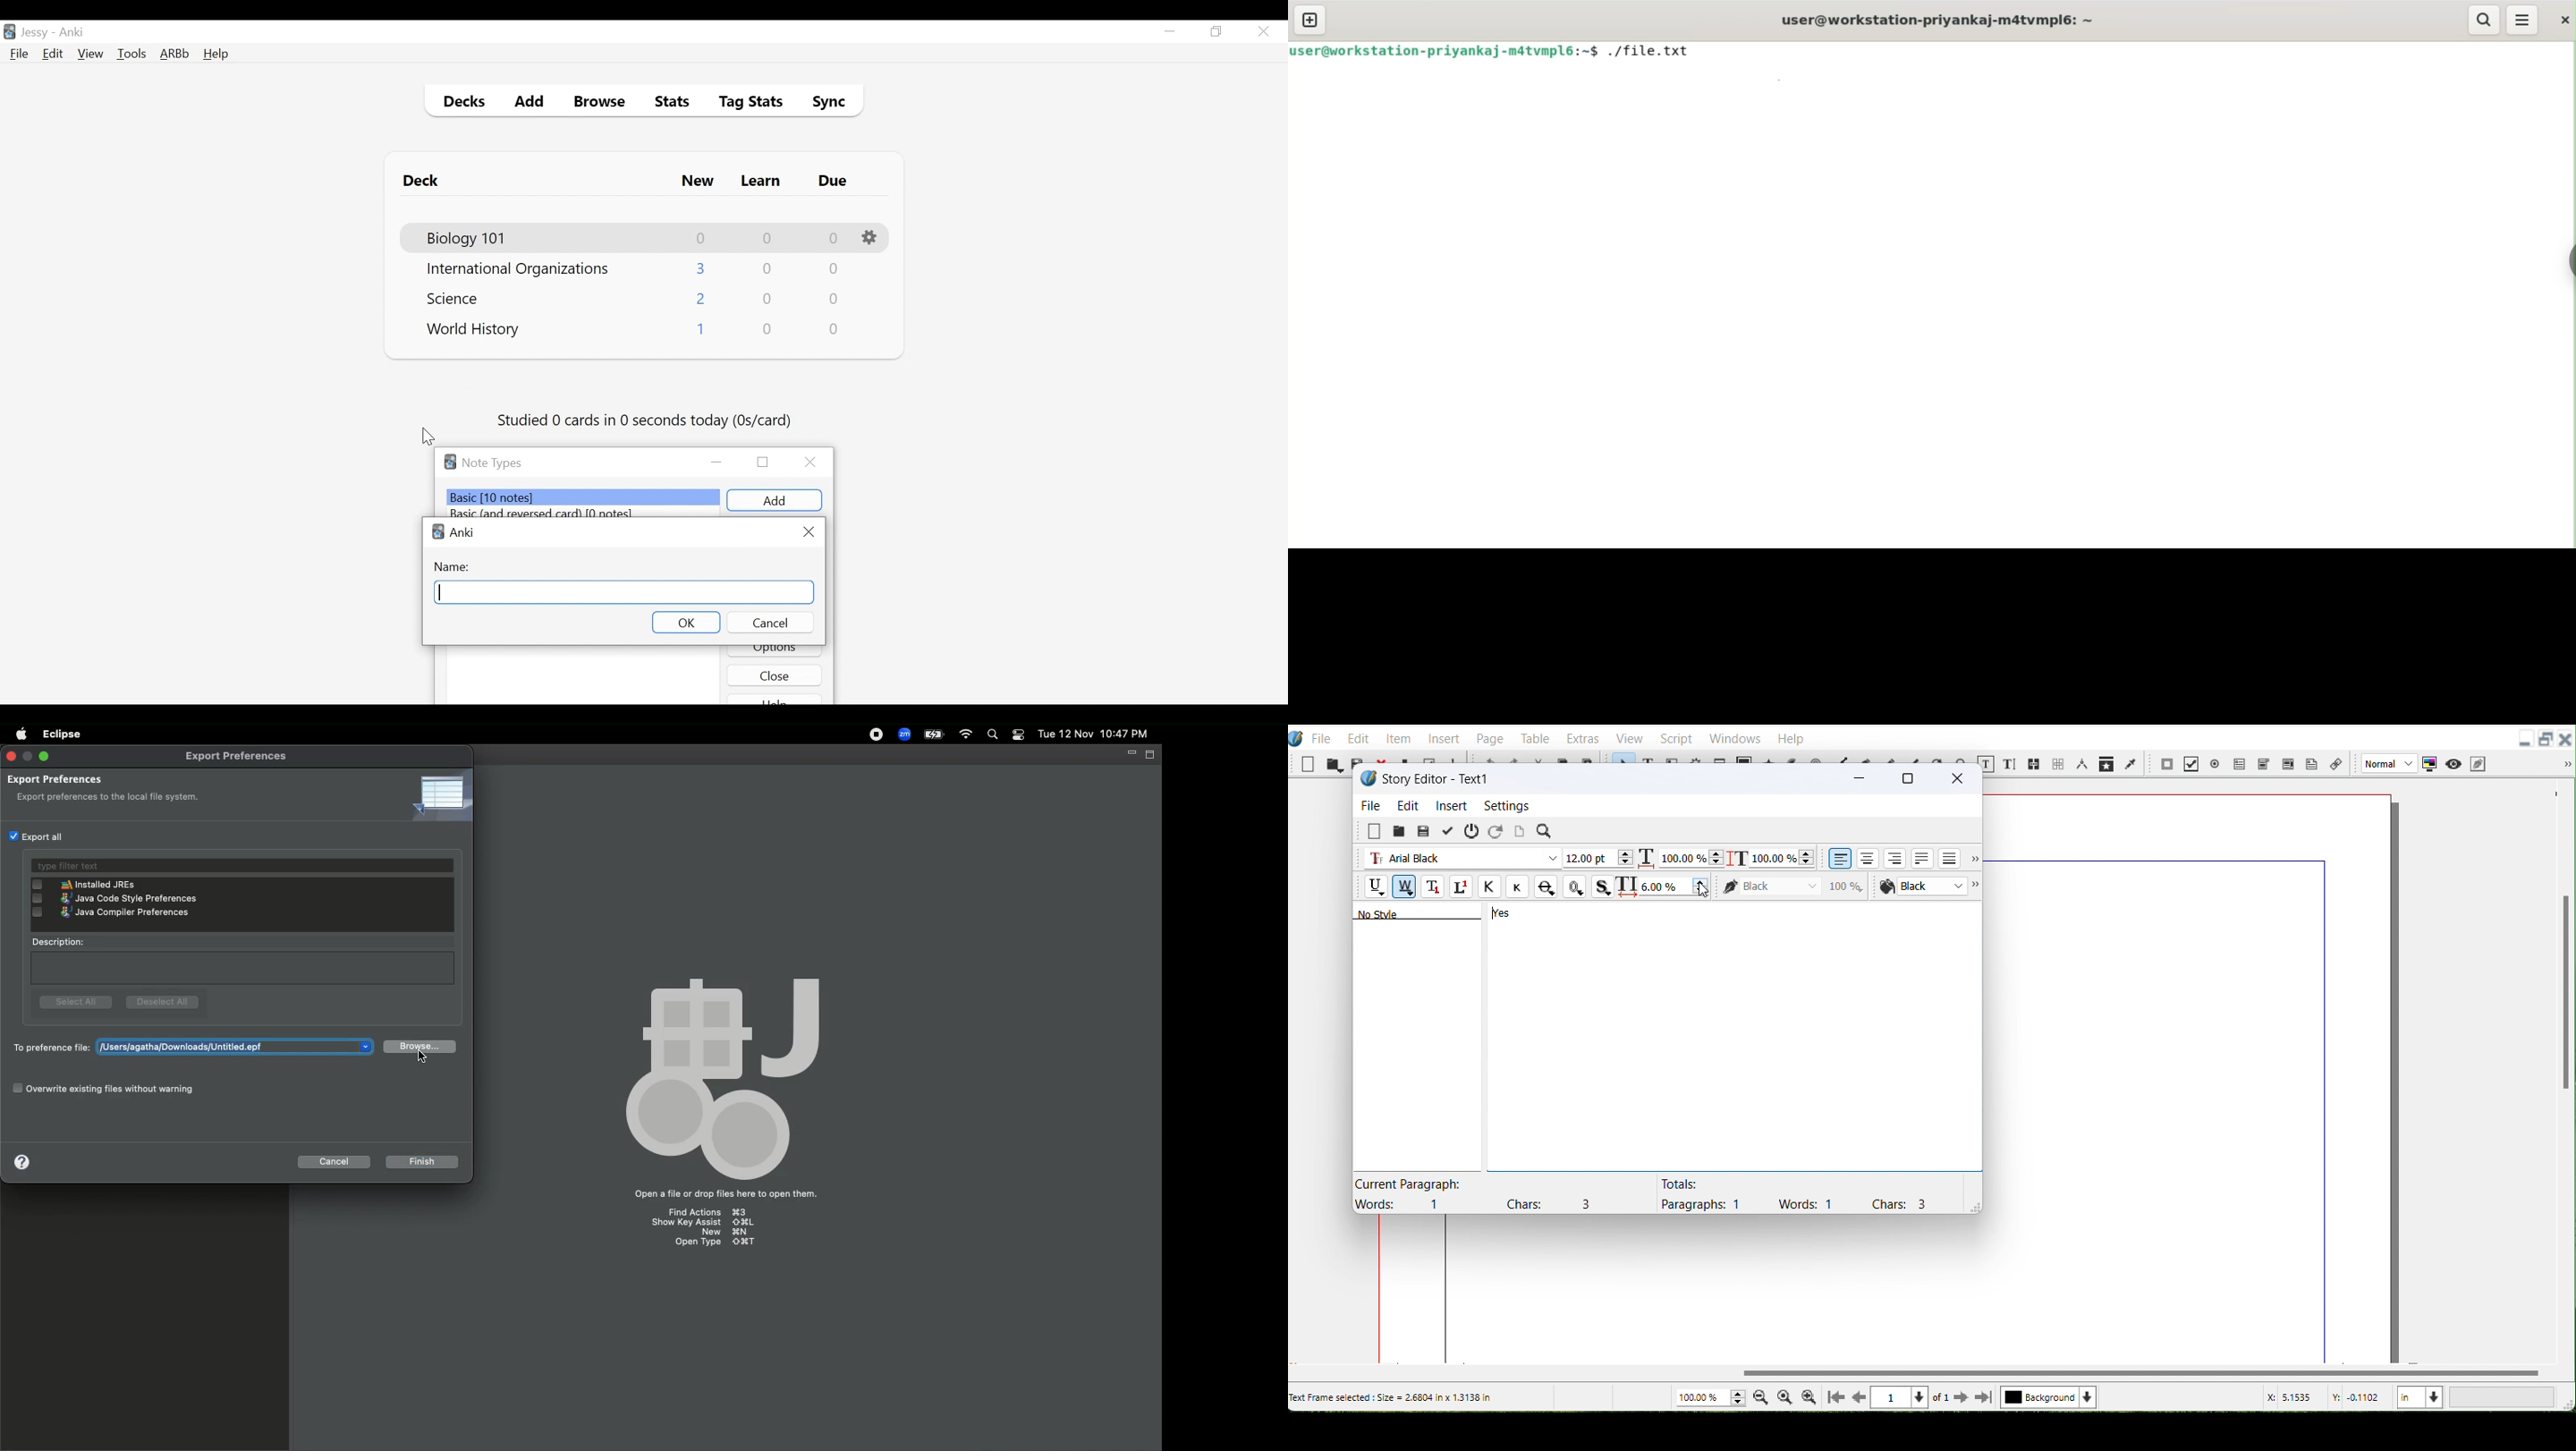 The image size is (2576, 1456). I want to click on Unlink text frame, so click(2058, 763).